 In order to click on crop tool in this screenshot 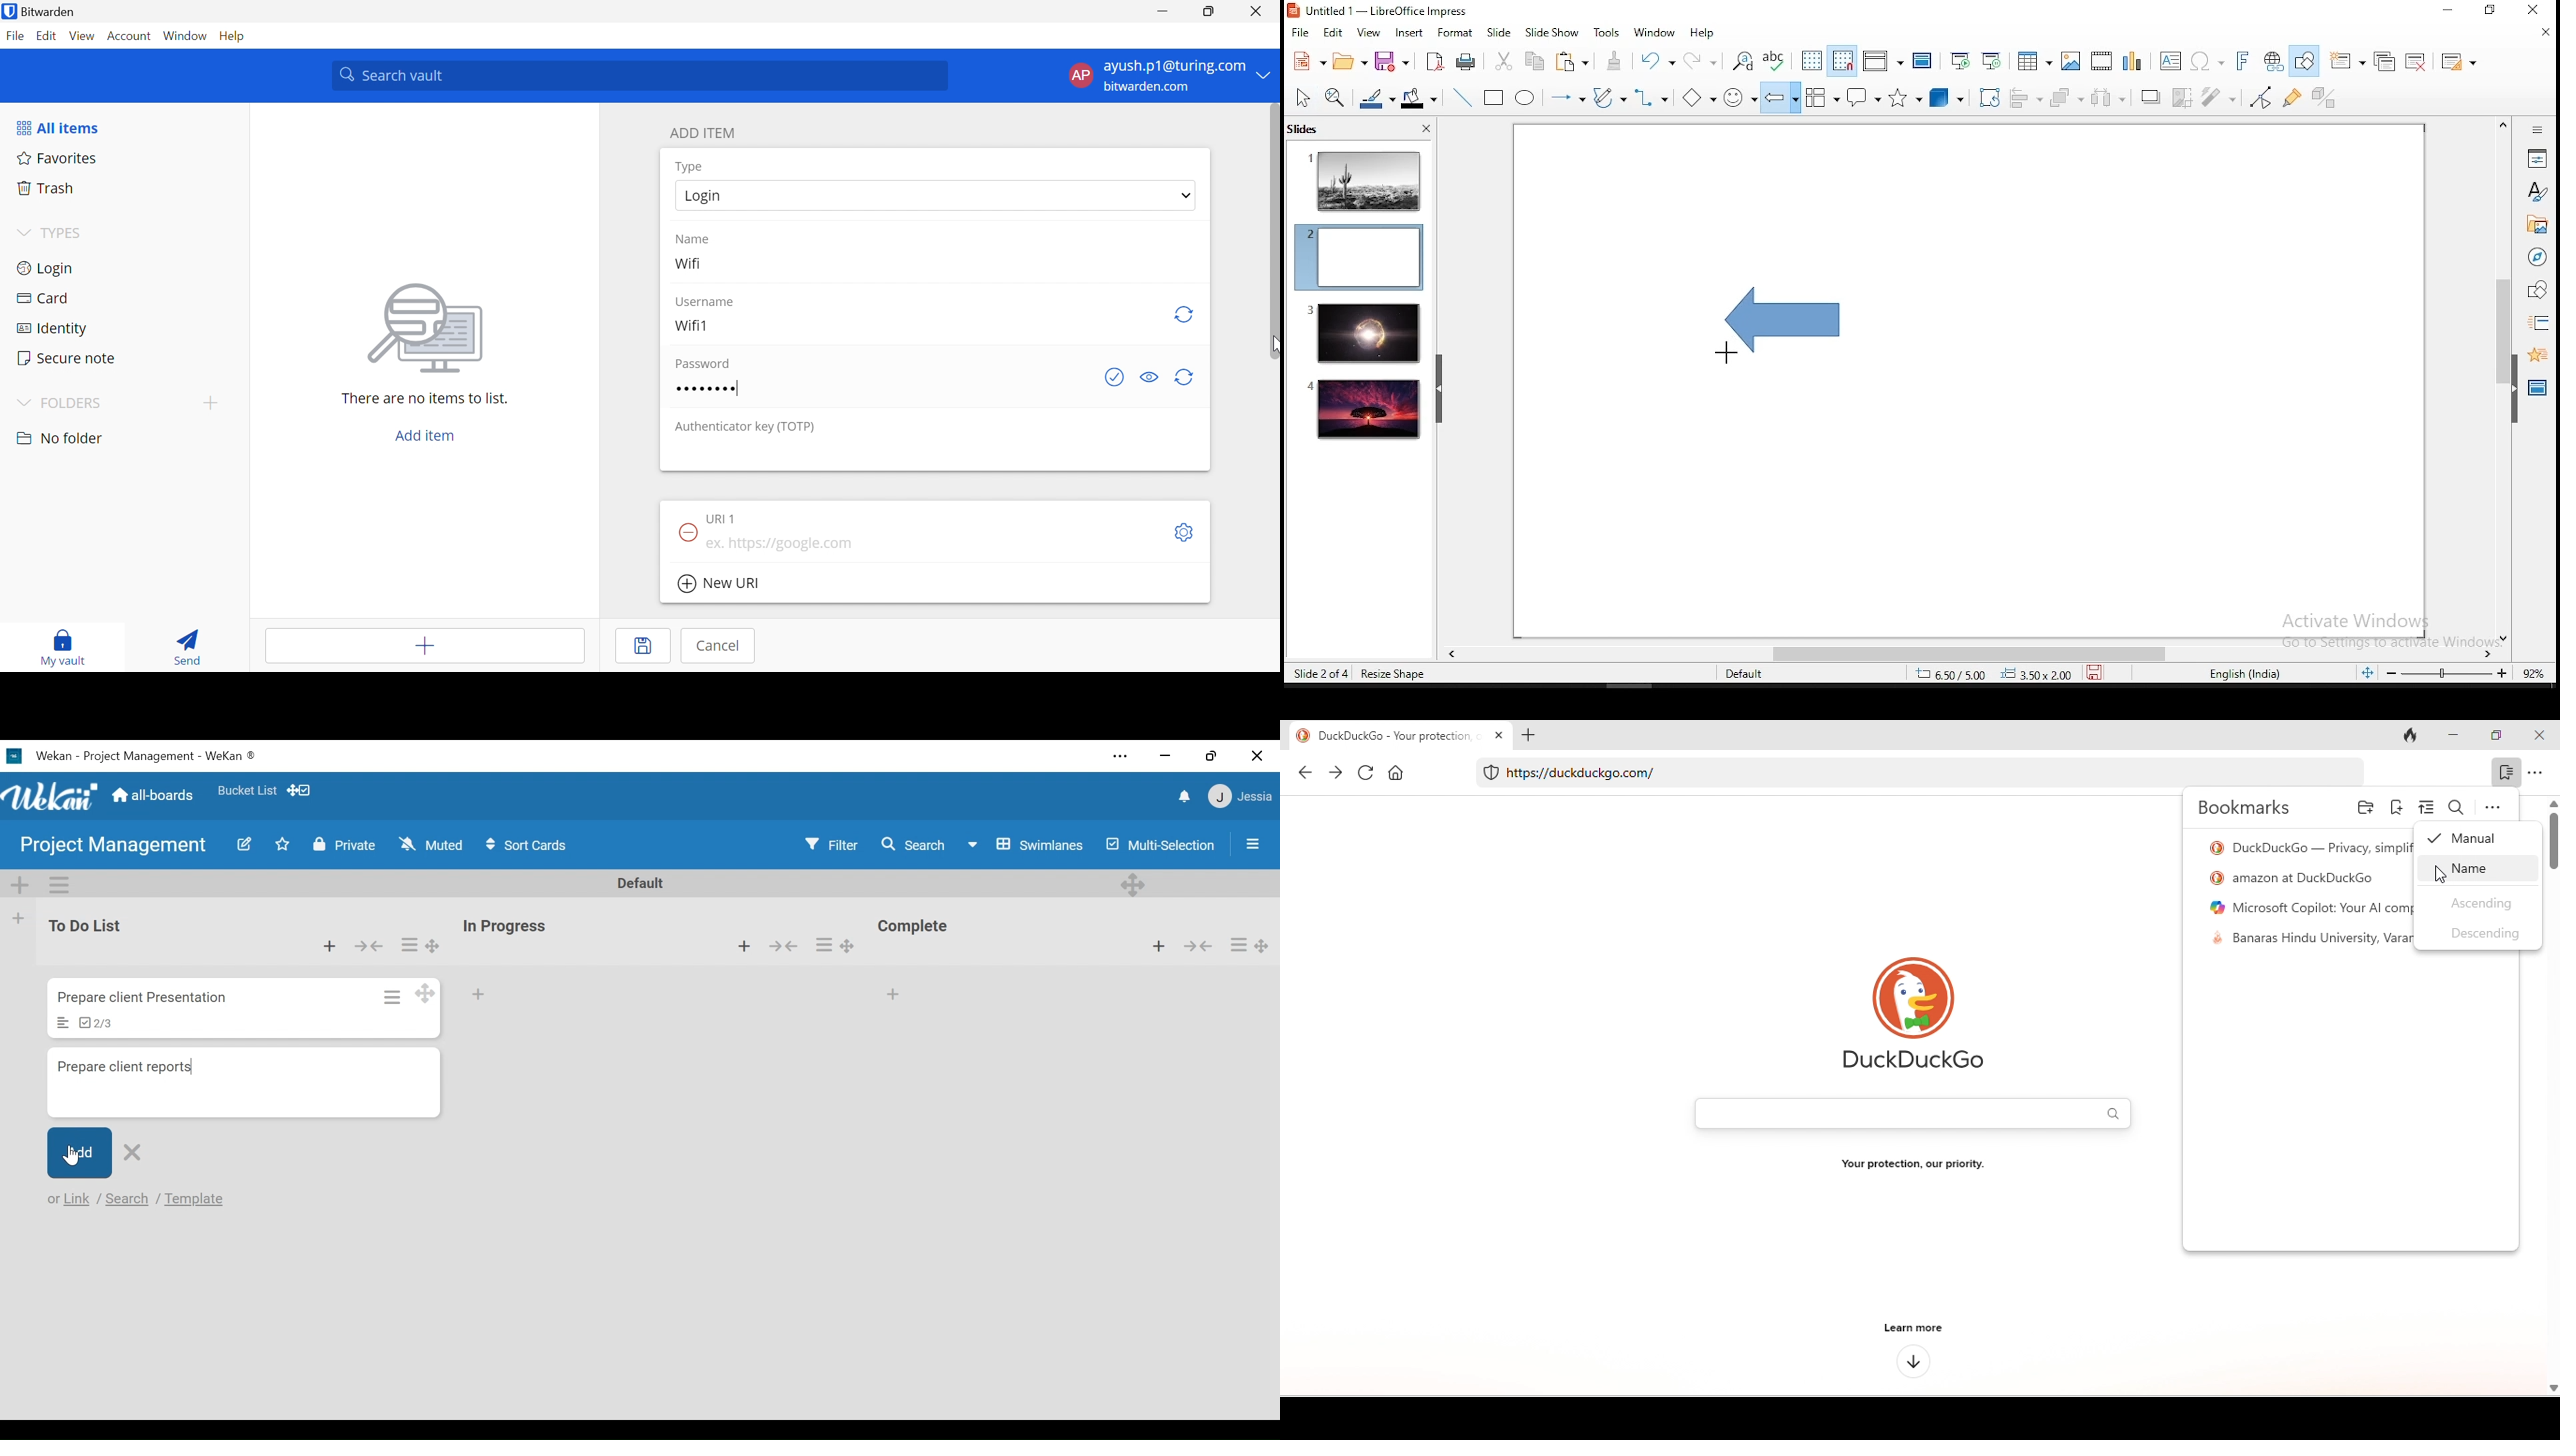, I will do `click(1990, 98)`.